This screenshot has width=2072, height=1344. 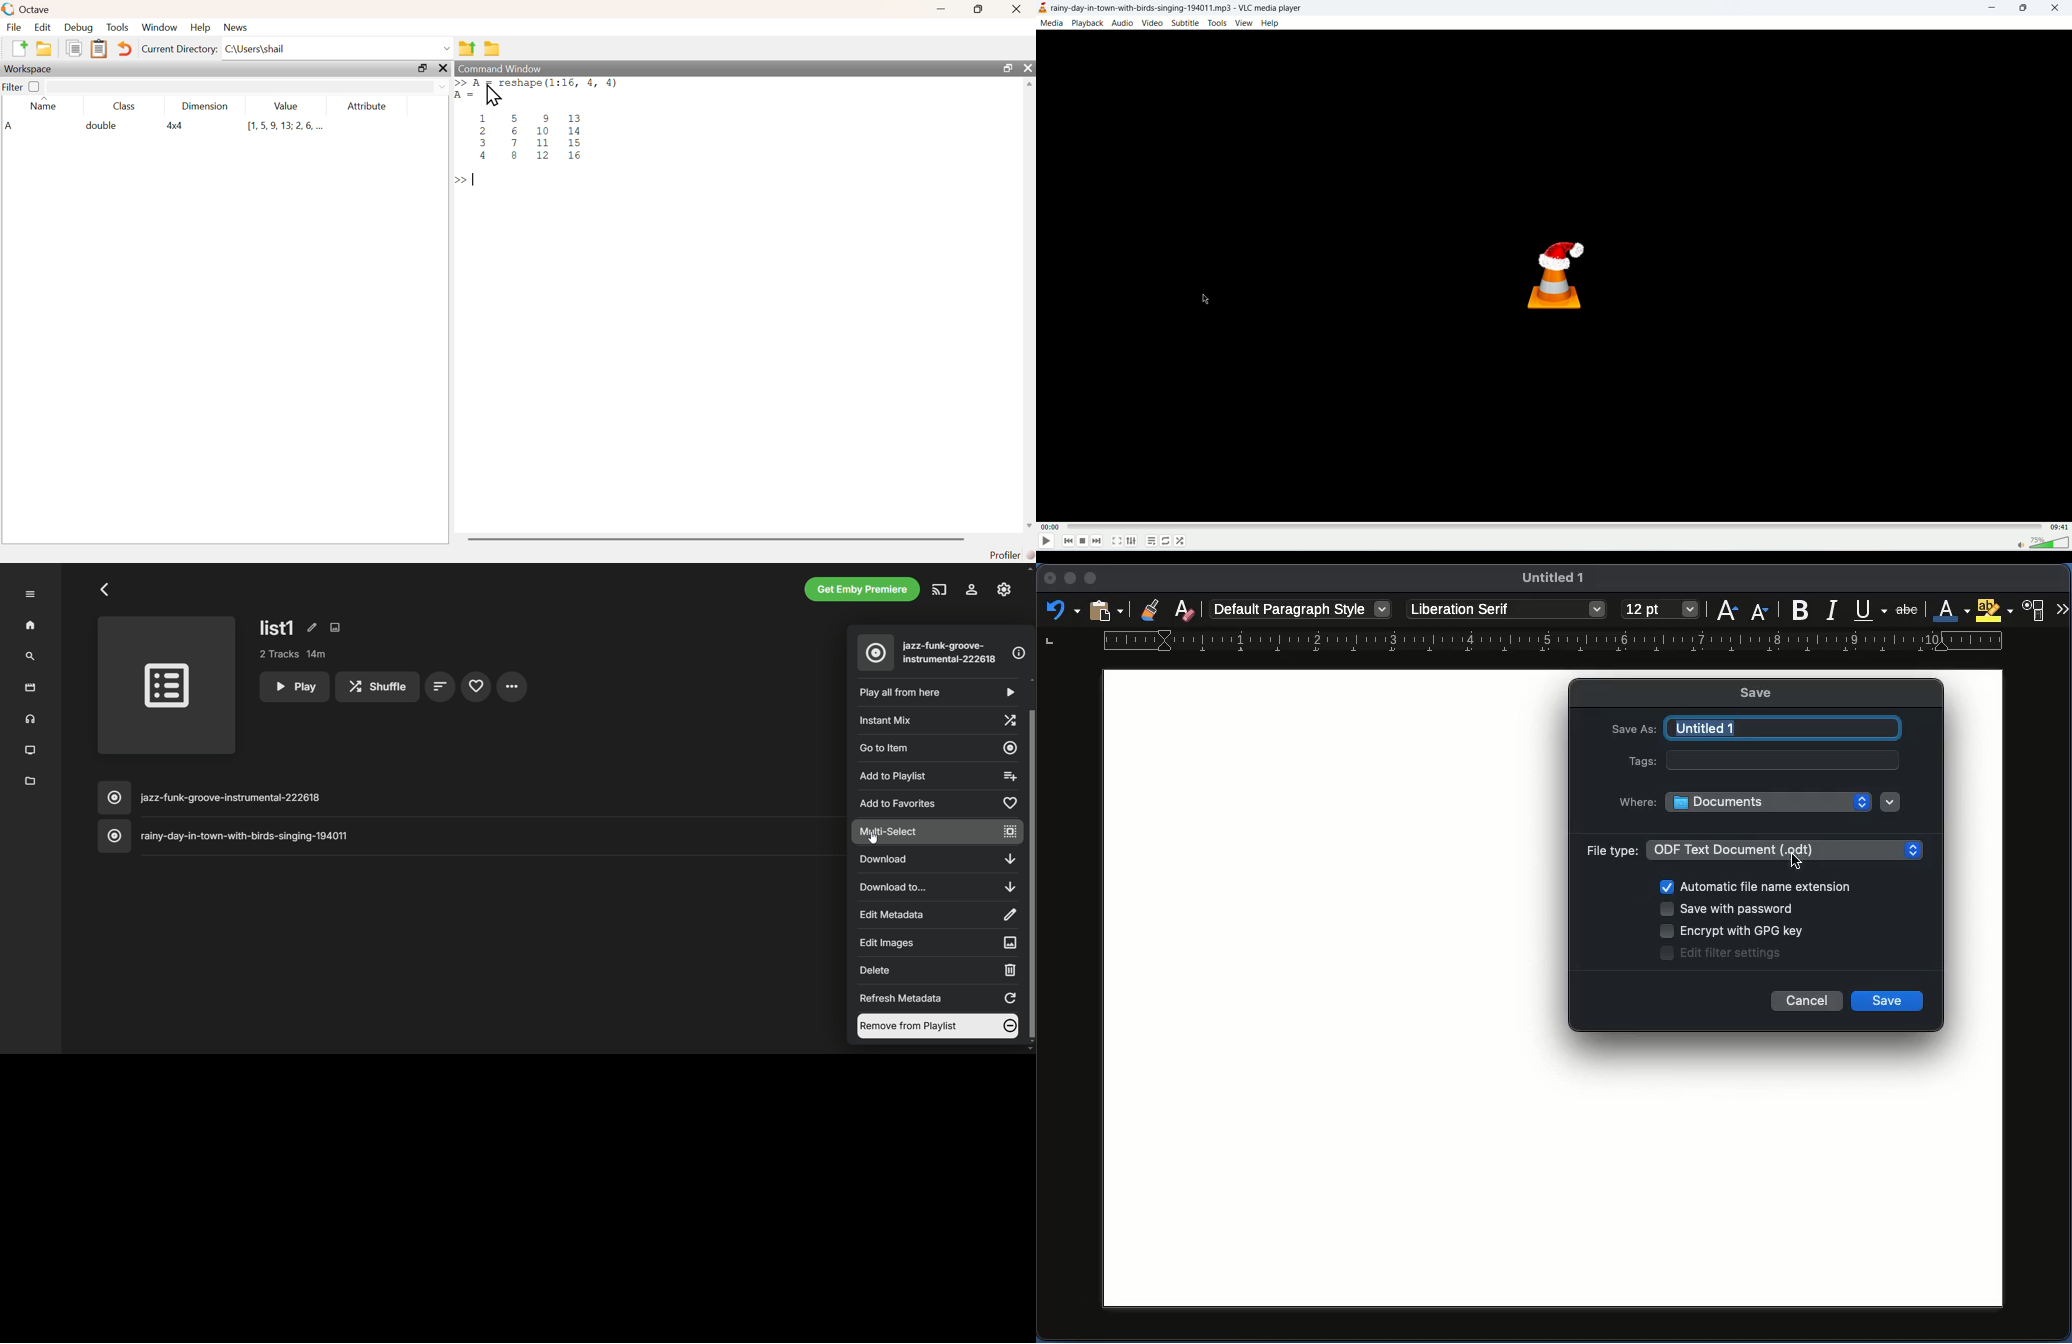 What do you see at coordinates (1217, 23) in the screenshot?
I see `tools` at bounding box center [1217, 23].